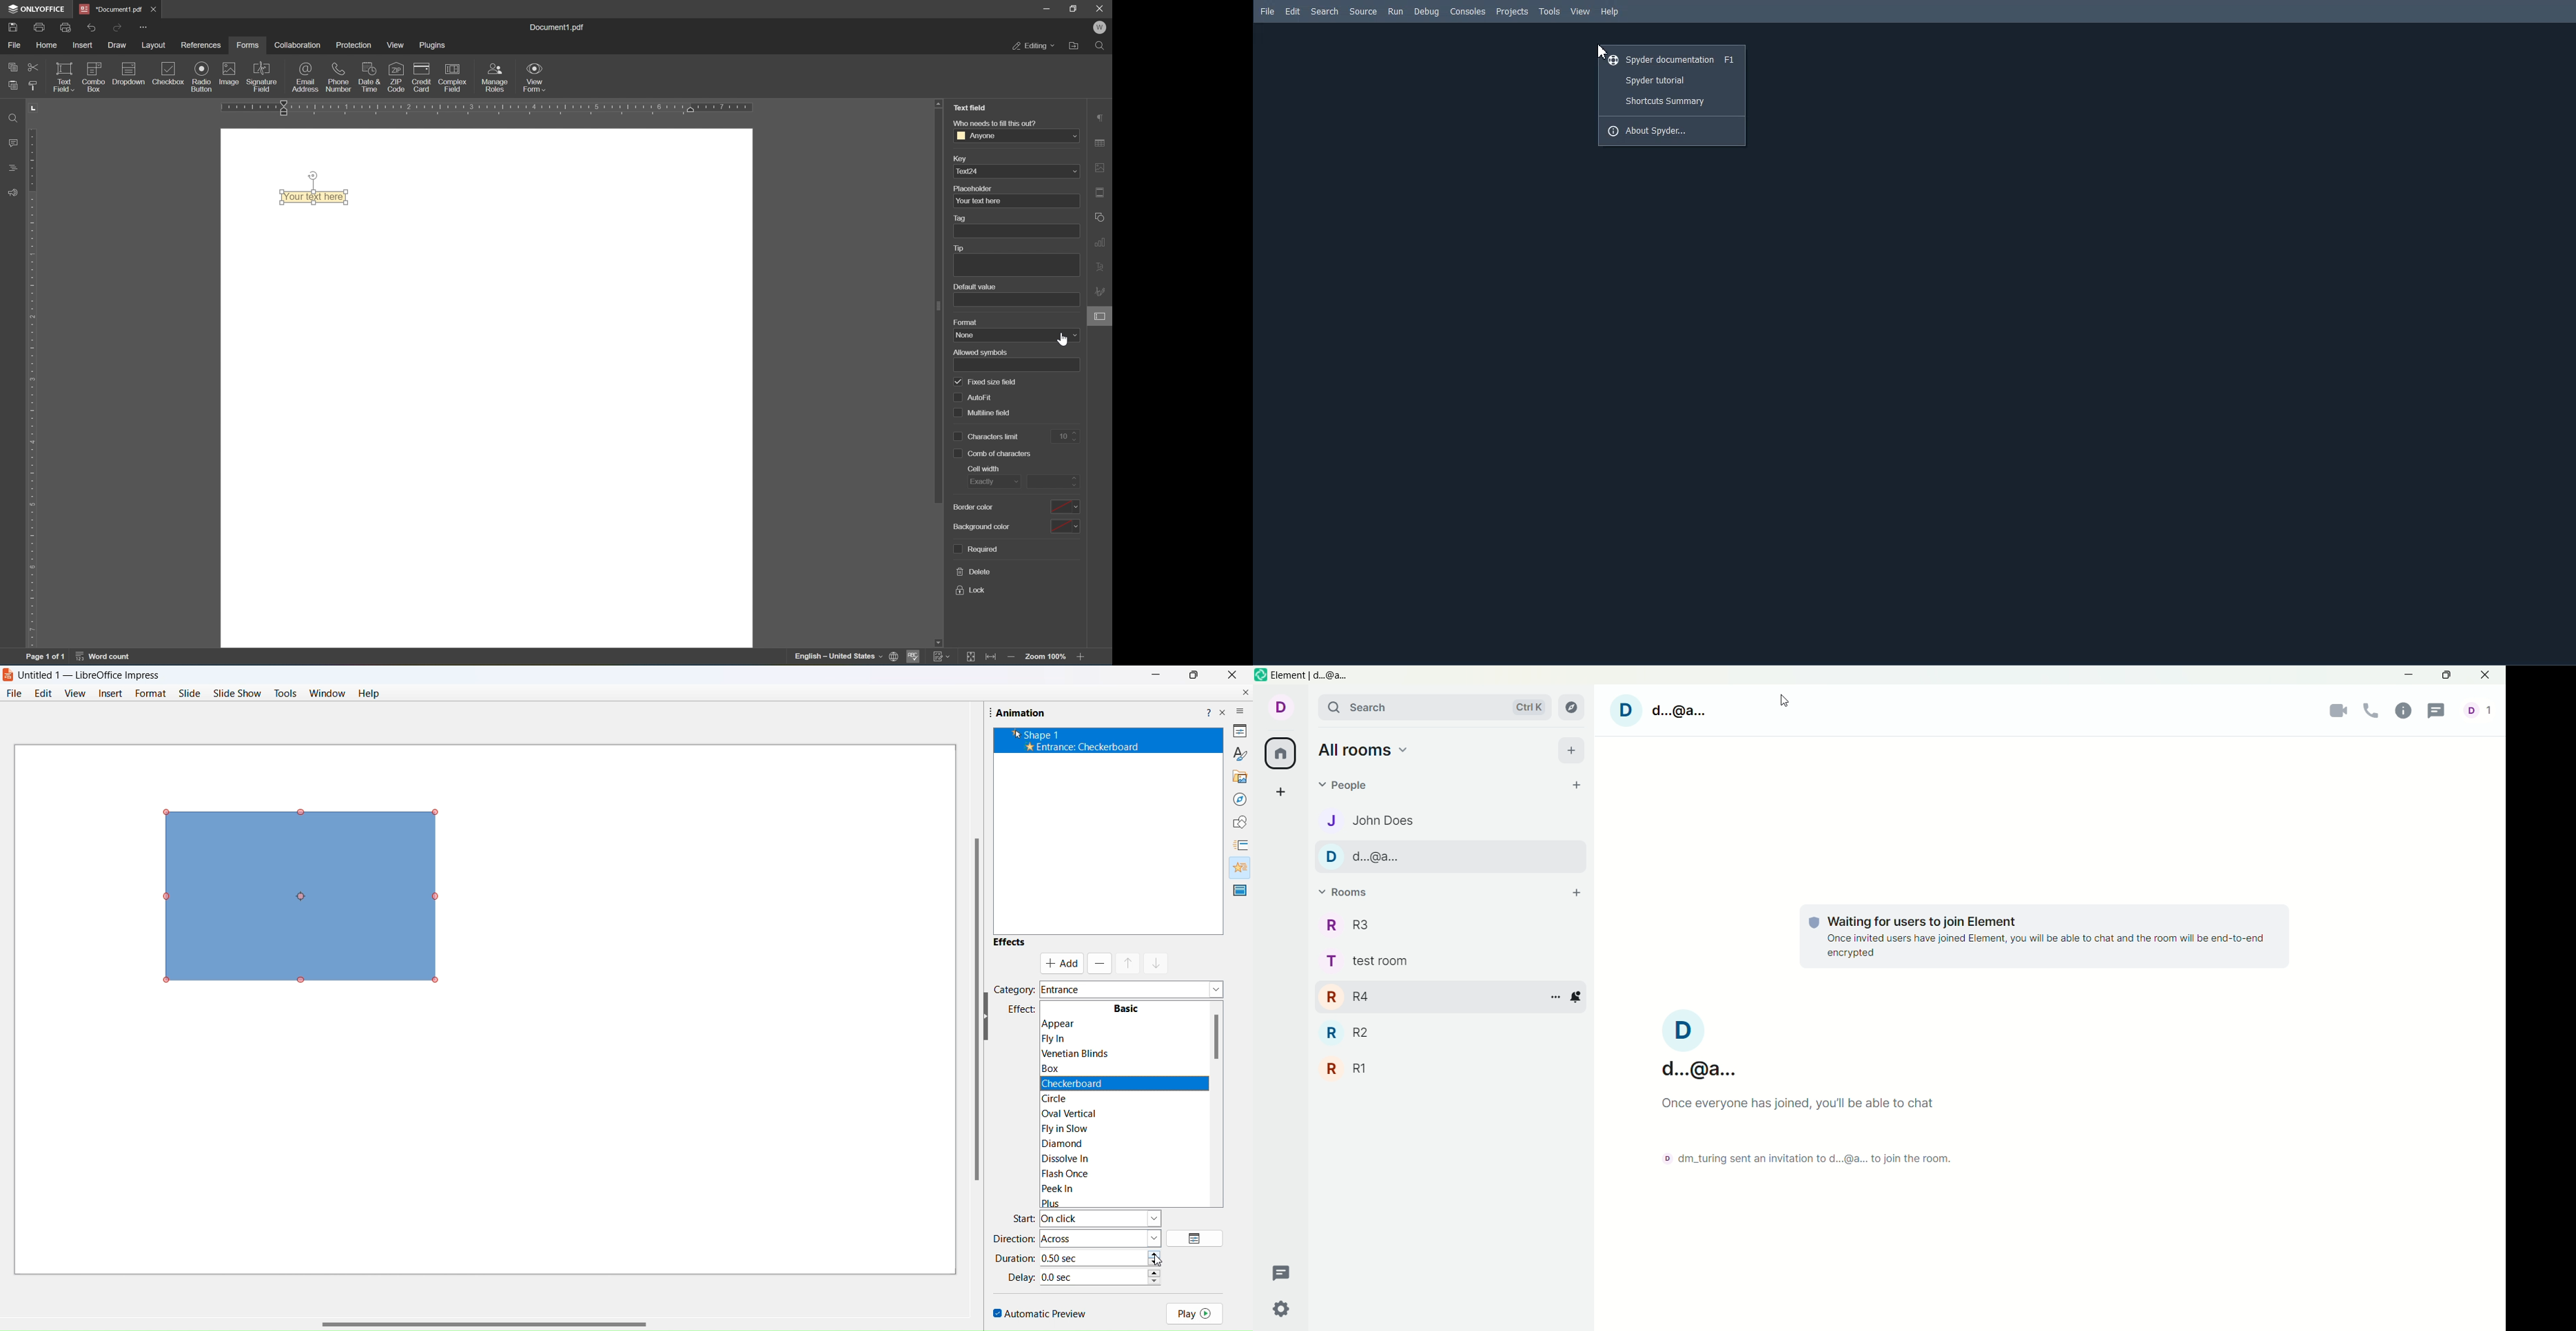 This screenshot has width=2576, height=1344. What do you see at coordinates (1673, 101) in the screenshot?
I see `Shortcuts Summary` at bounding box center [1673, 101].